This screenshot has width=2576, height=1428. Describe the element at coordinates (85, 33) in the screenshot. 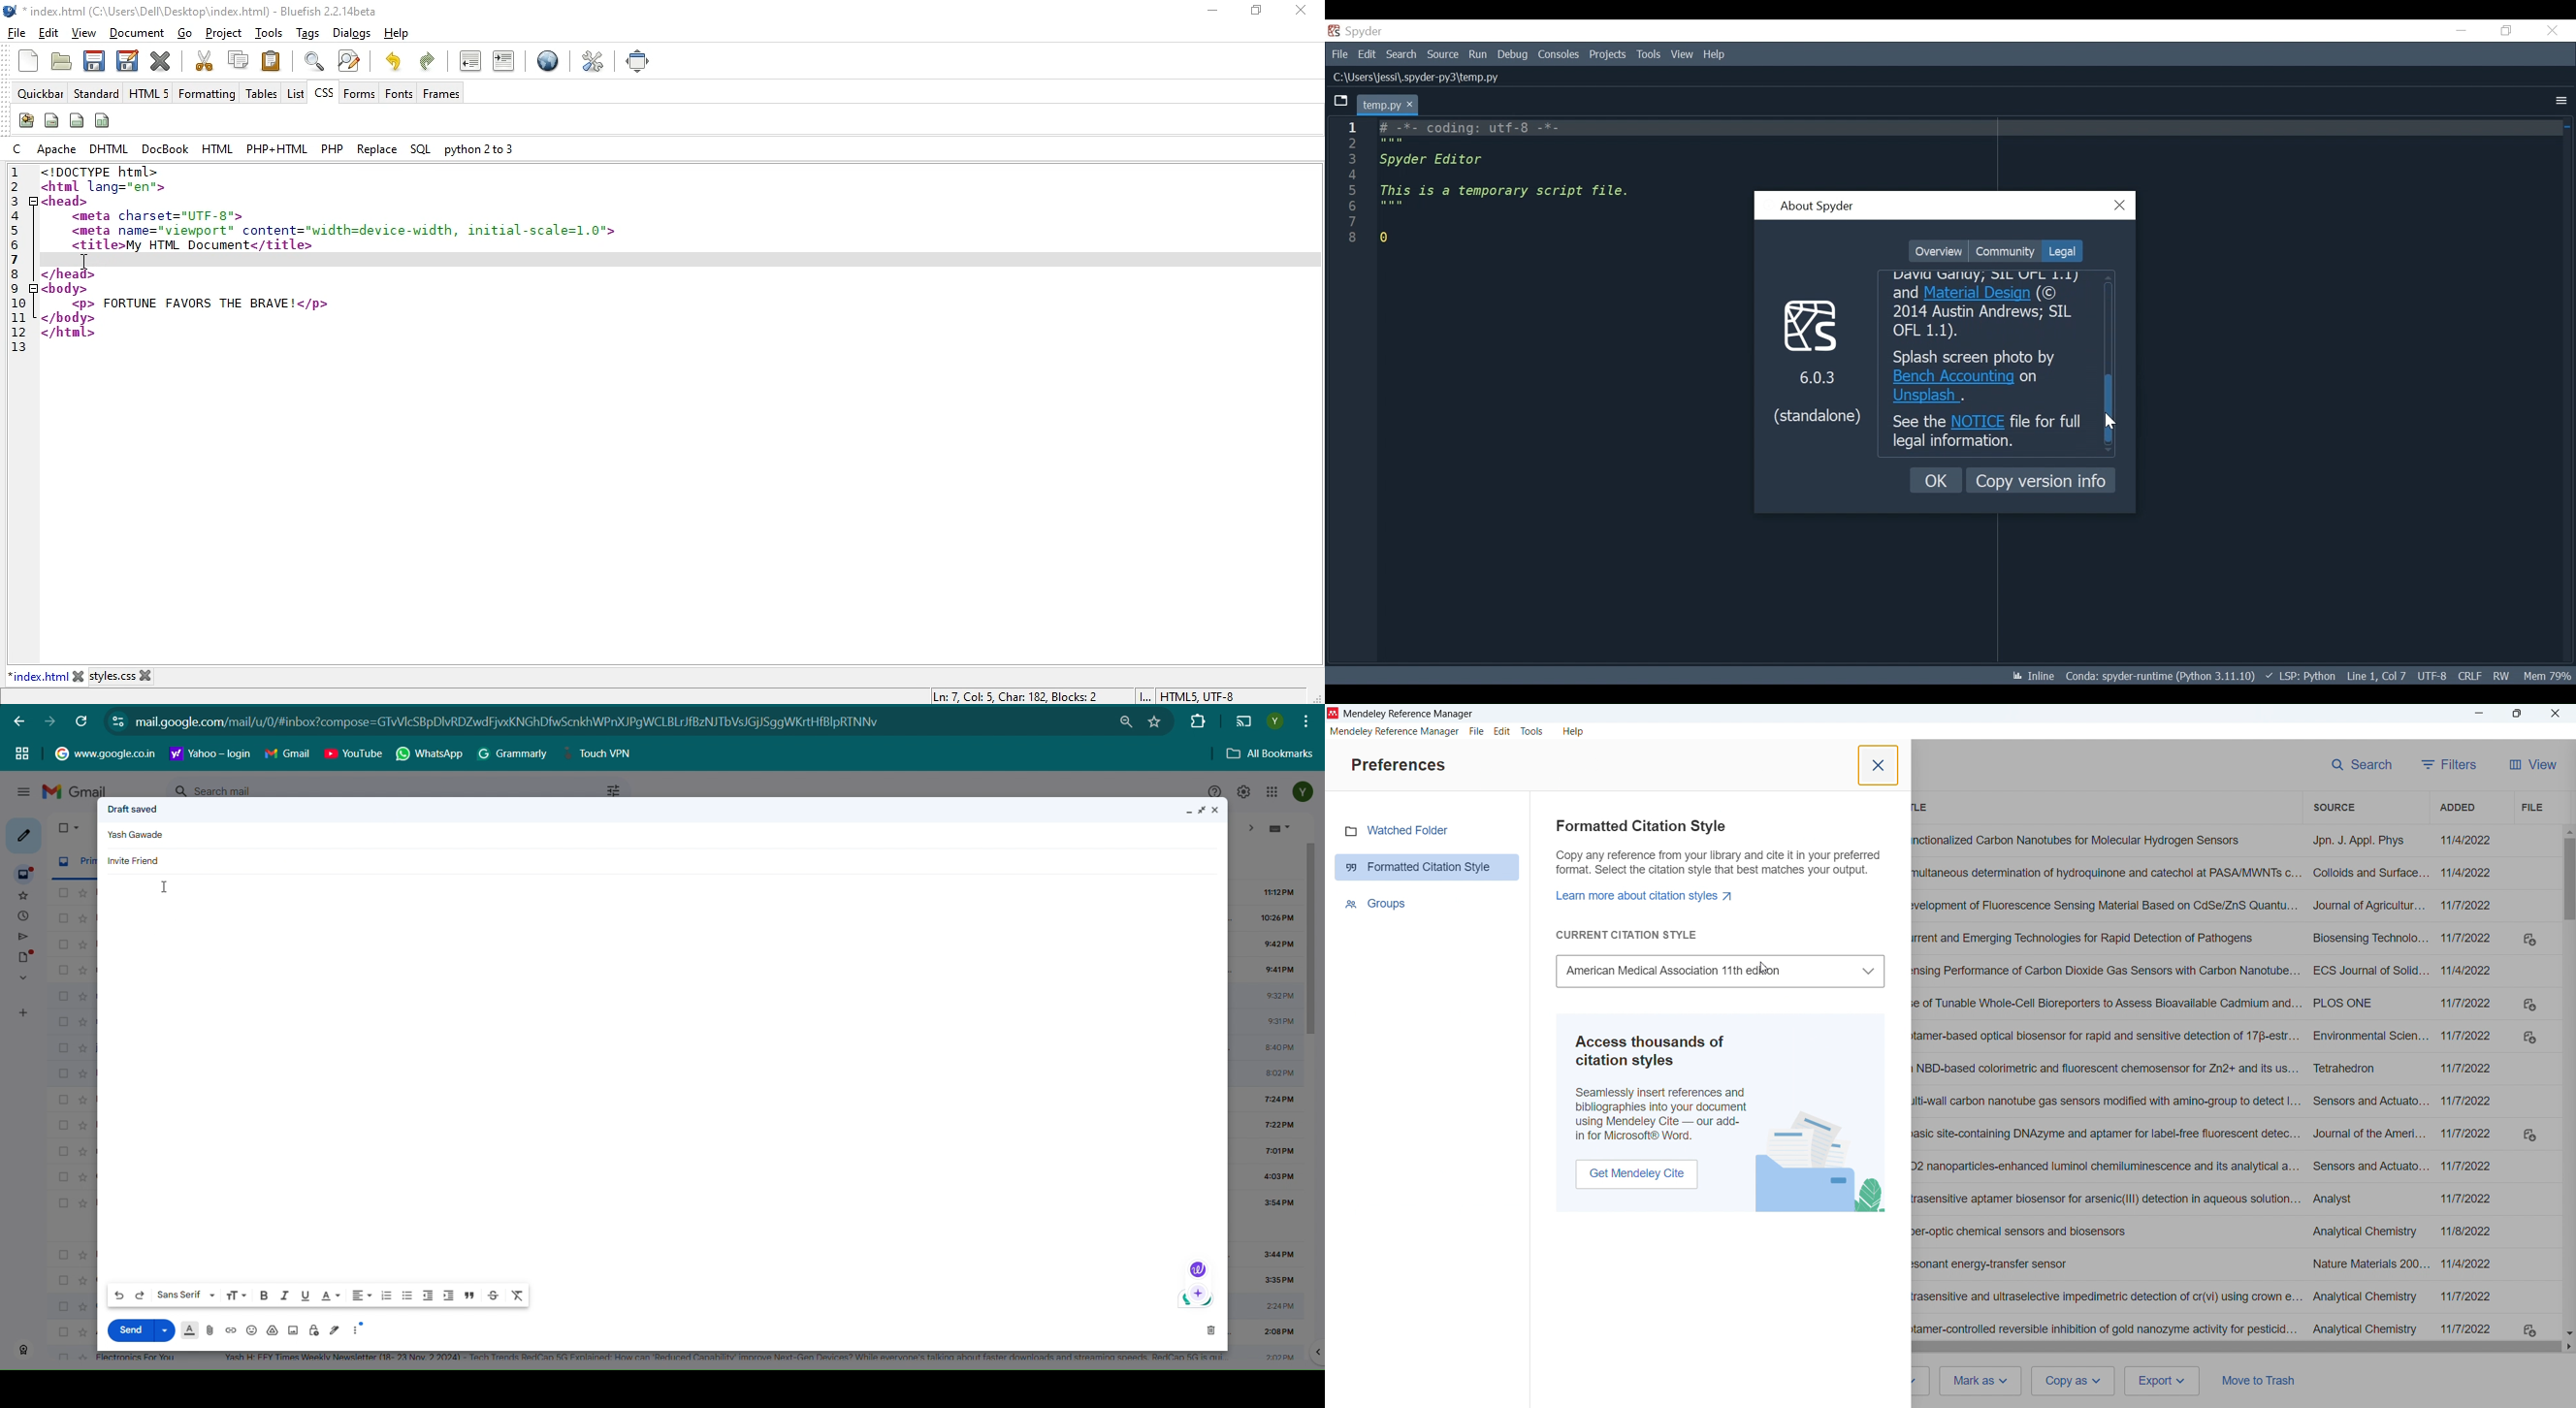

I see `view` at that location.